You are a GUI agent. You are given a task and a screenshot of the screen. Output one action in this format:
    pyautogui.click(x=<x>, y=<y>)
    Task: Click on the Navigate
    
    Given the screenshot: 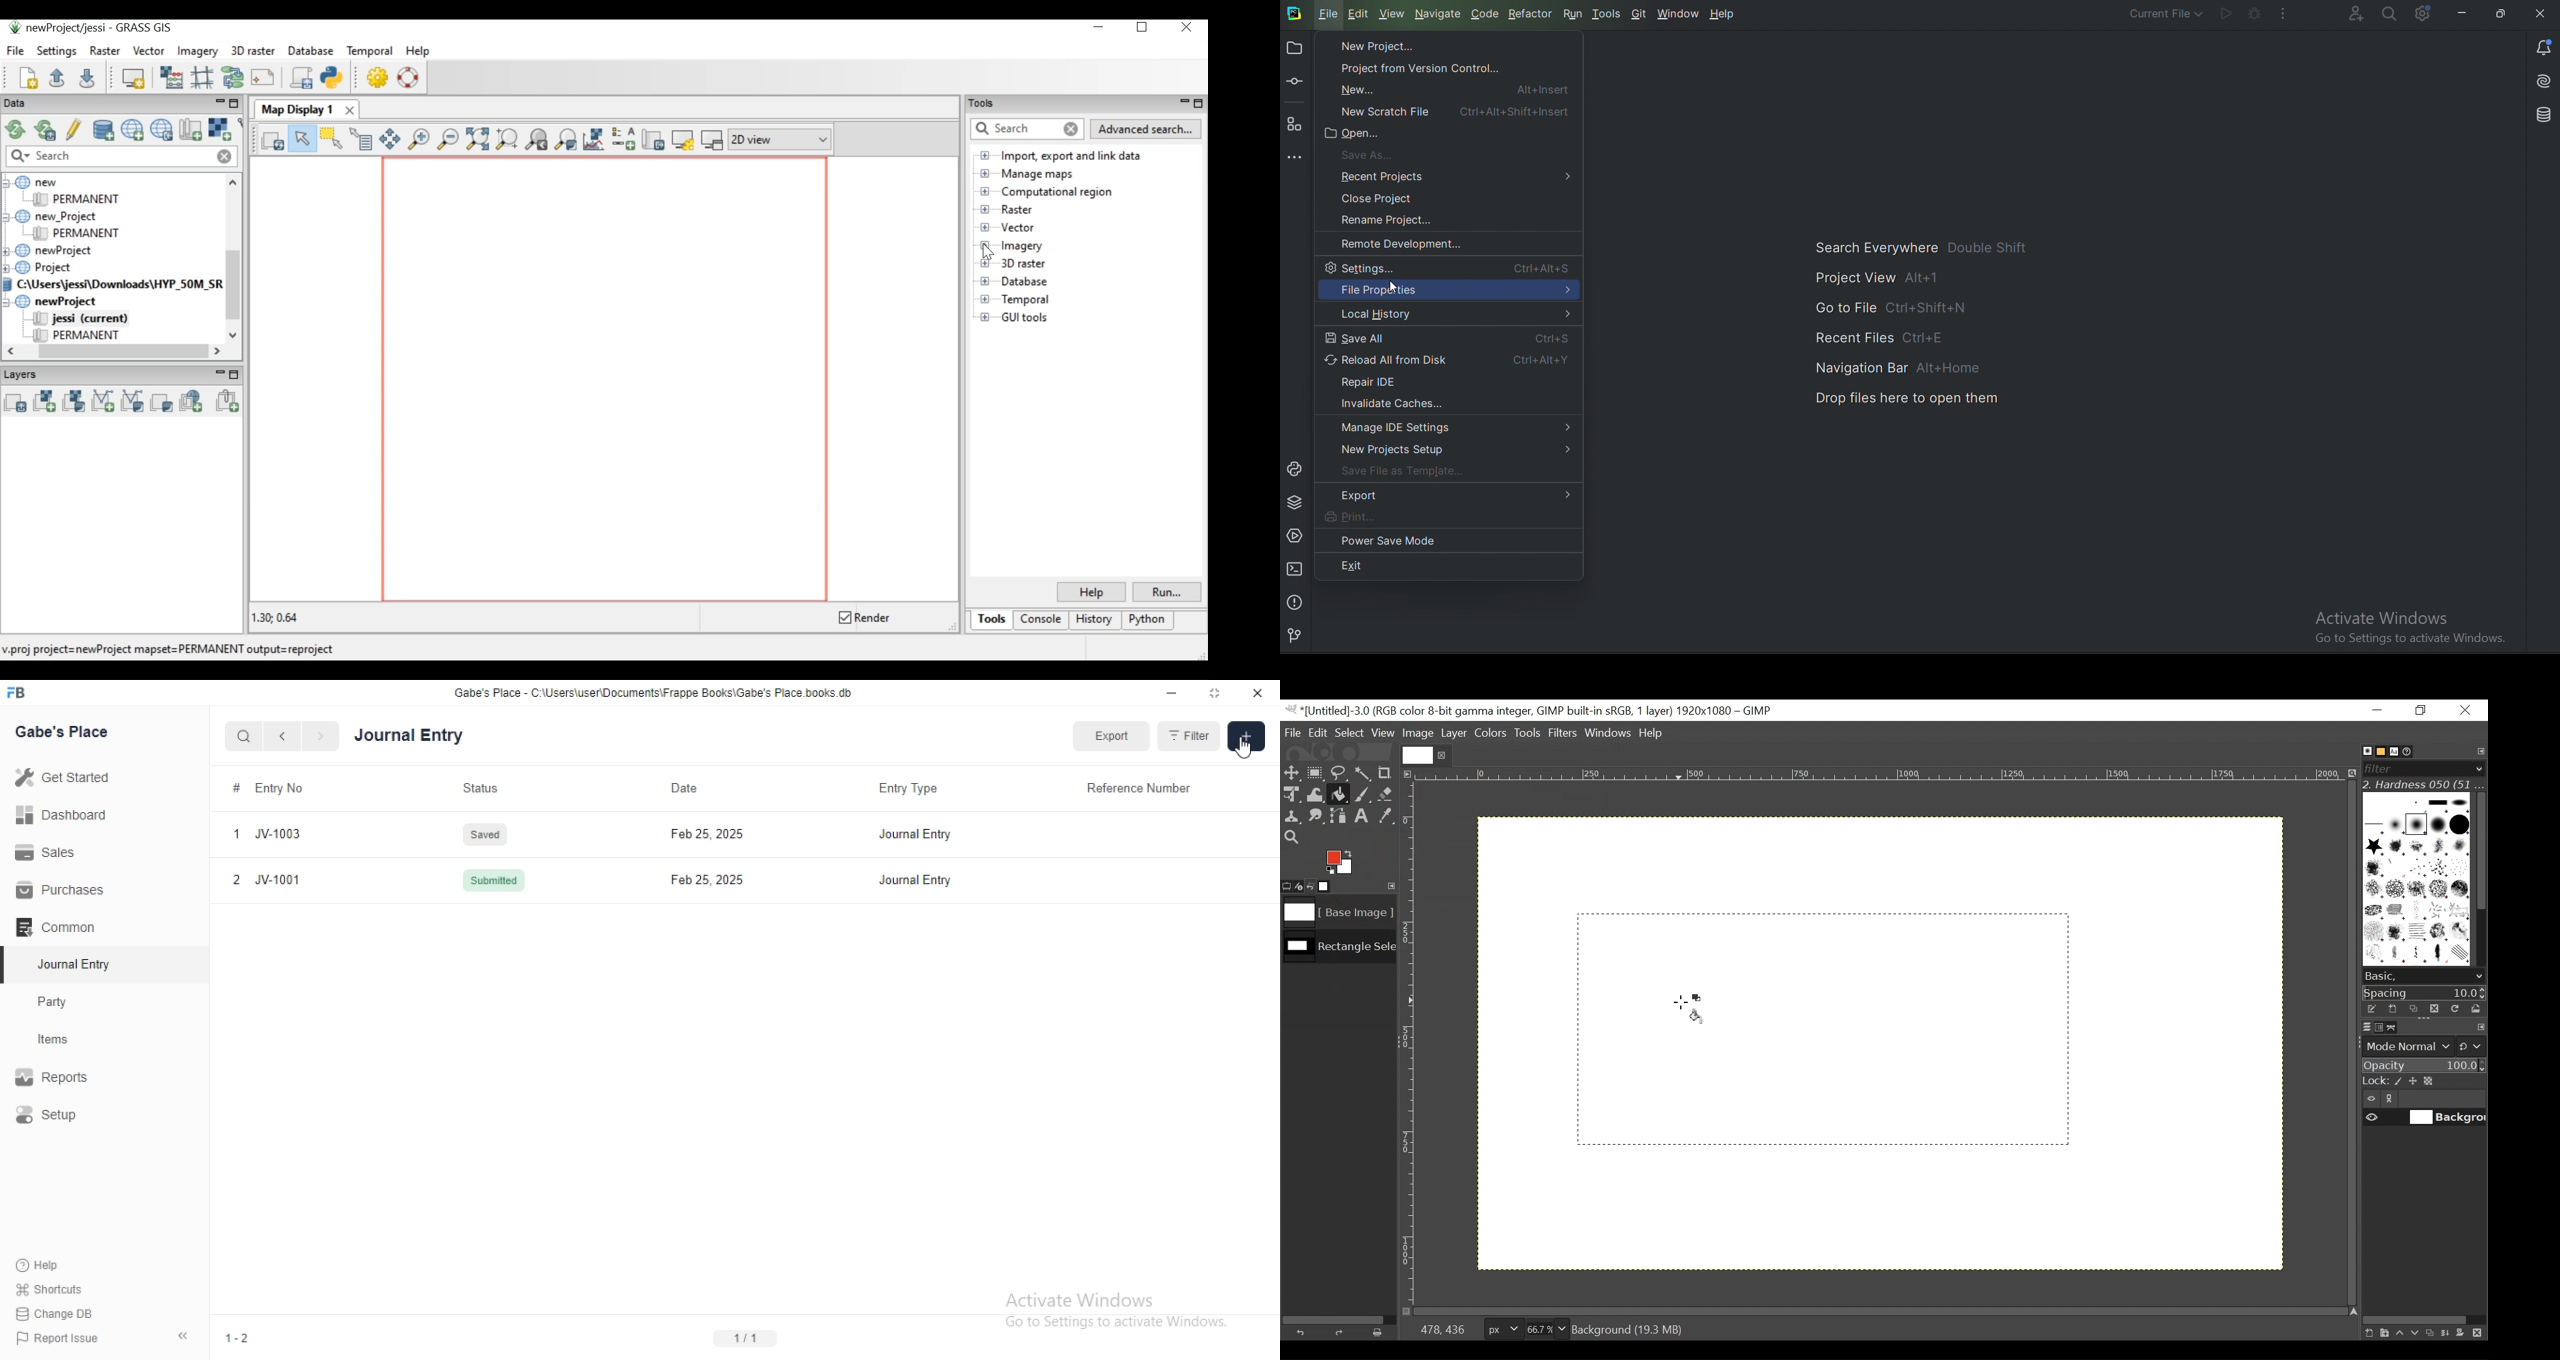 What is the action you would take?
    pyautogui.click(x=1439, y=13)
    